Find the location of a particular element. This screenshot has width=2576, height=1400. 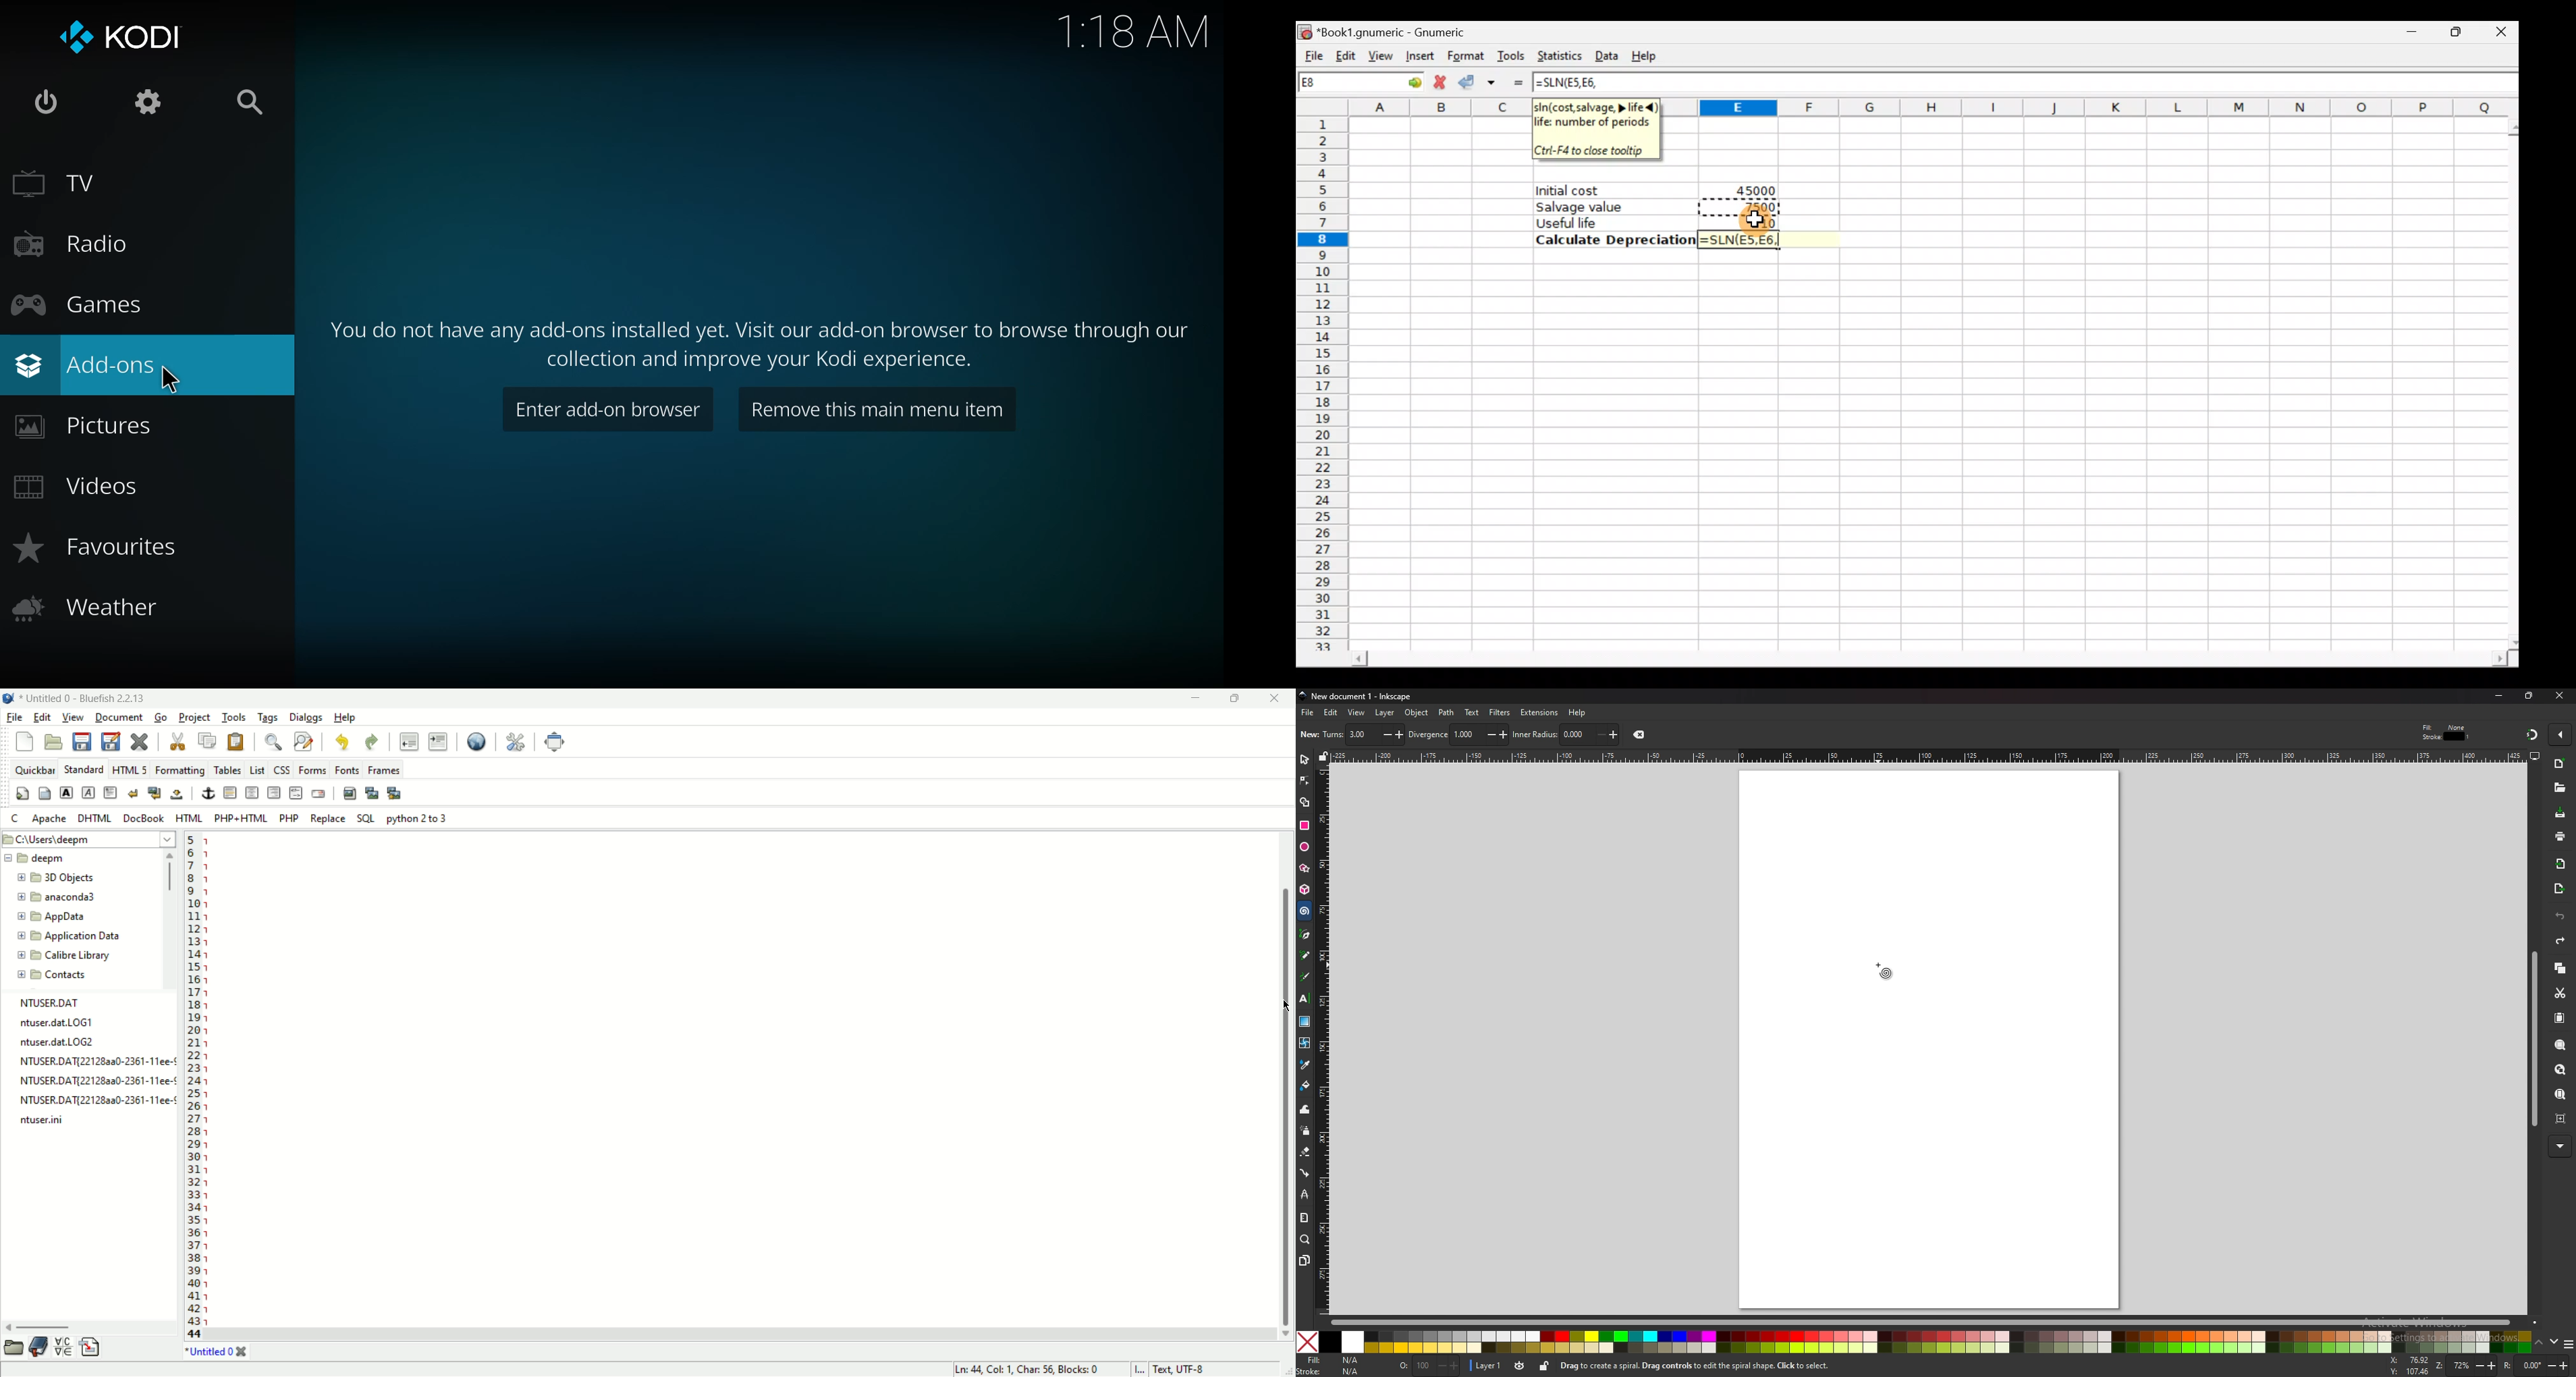

Scroll bar is located at coordinates (2507, 380).